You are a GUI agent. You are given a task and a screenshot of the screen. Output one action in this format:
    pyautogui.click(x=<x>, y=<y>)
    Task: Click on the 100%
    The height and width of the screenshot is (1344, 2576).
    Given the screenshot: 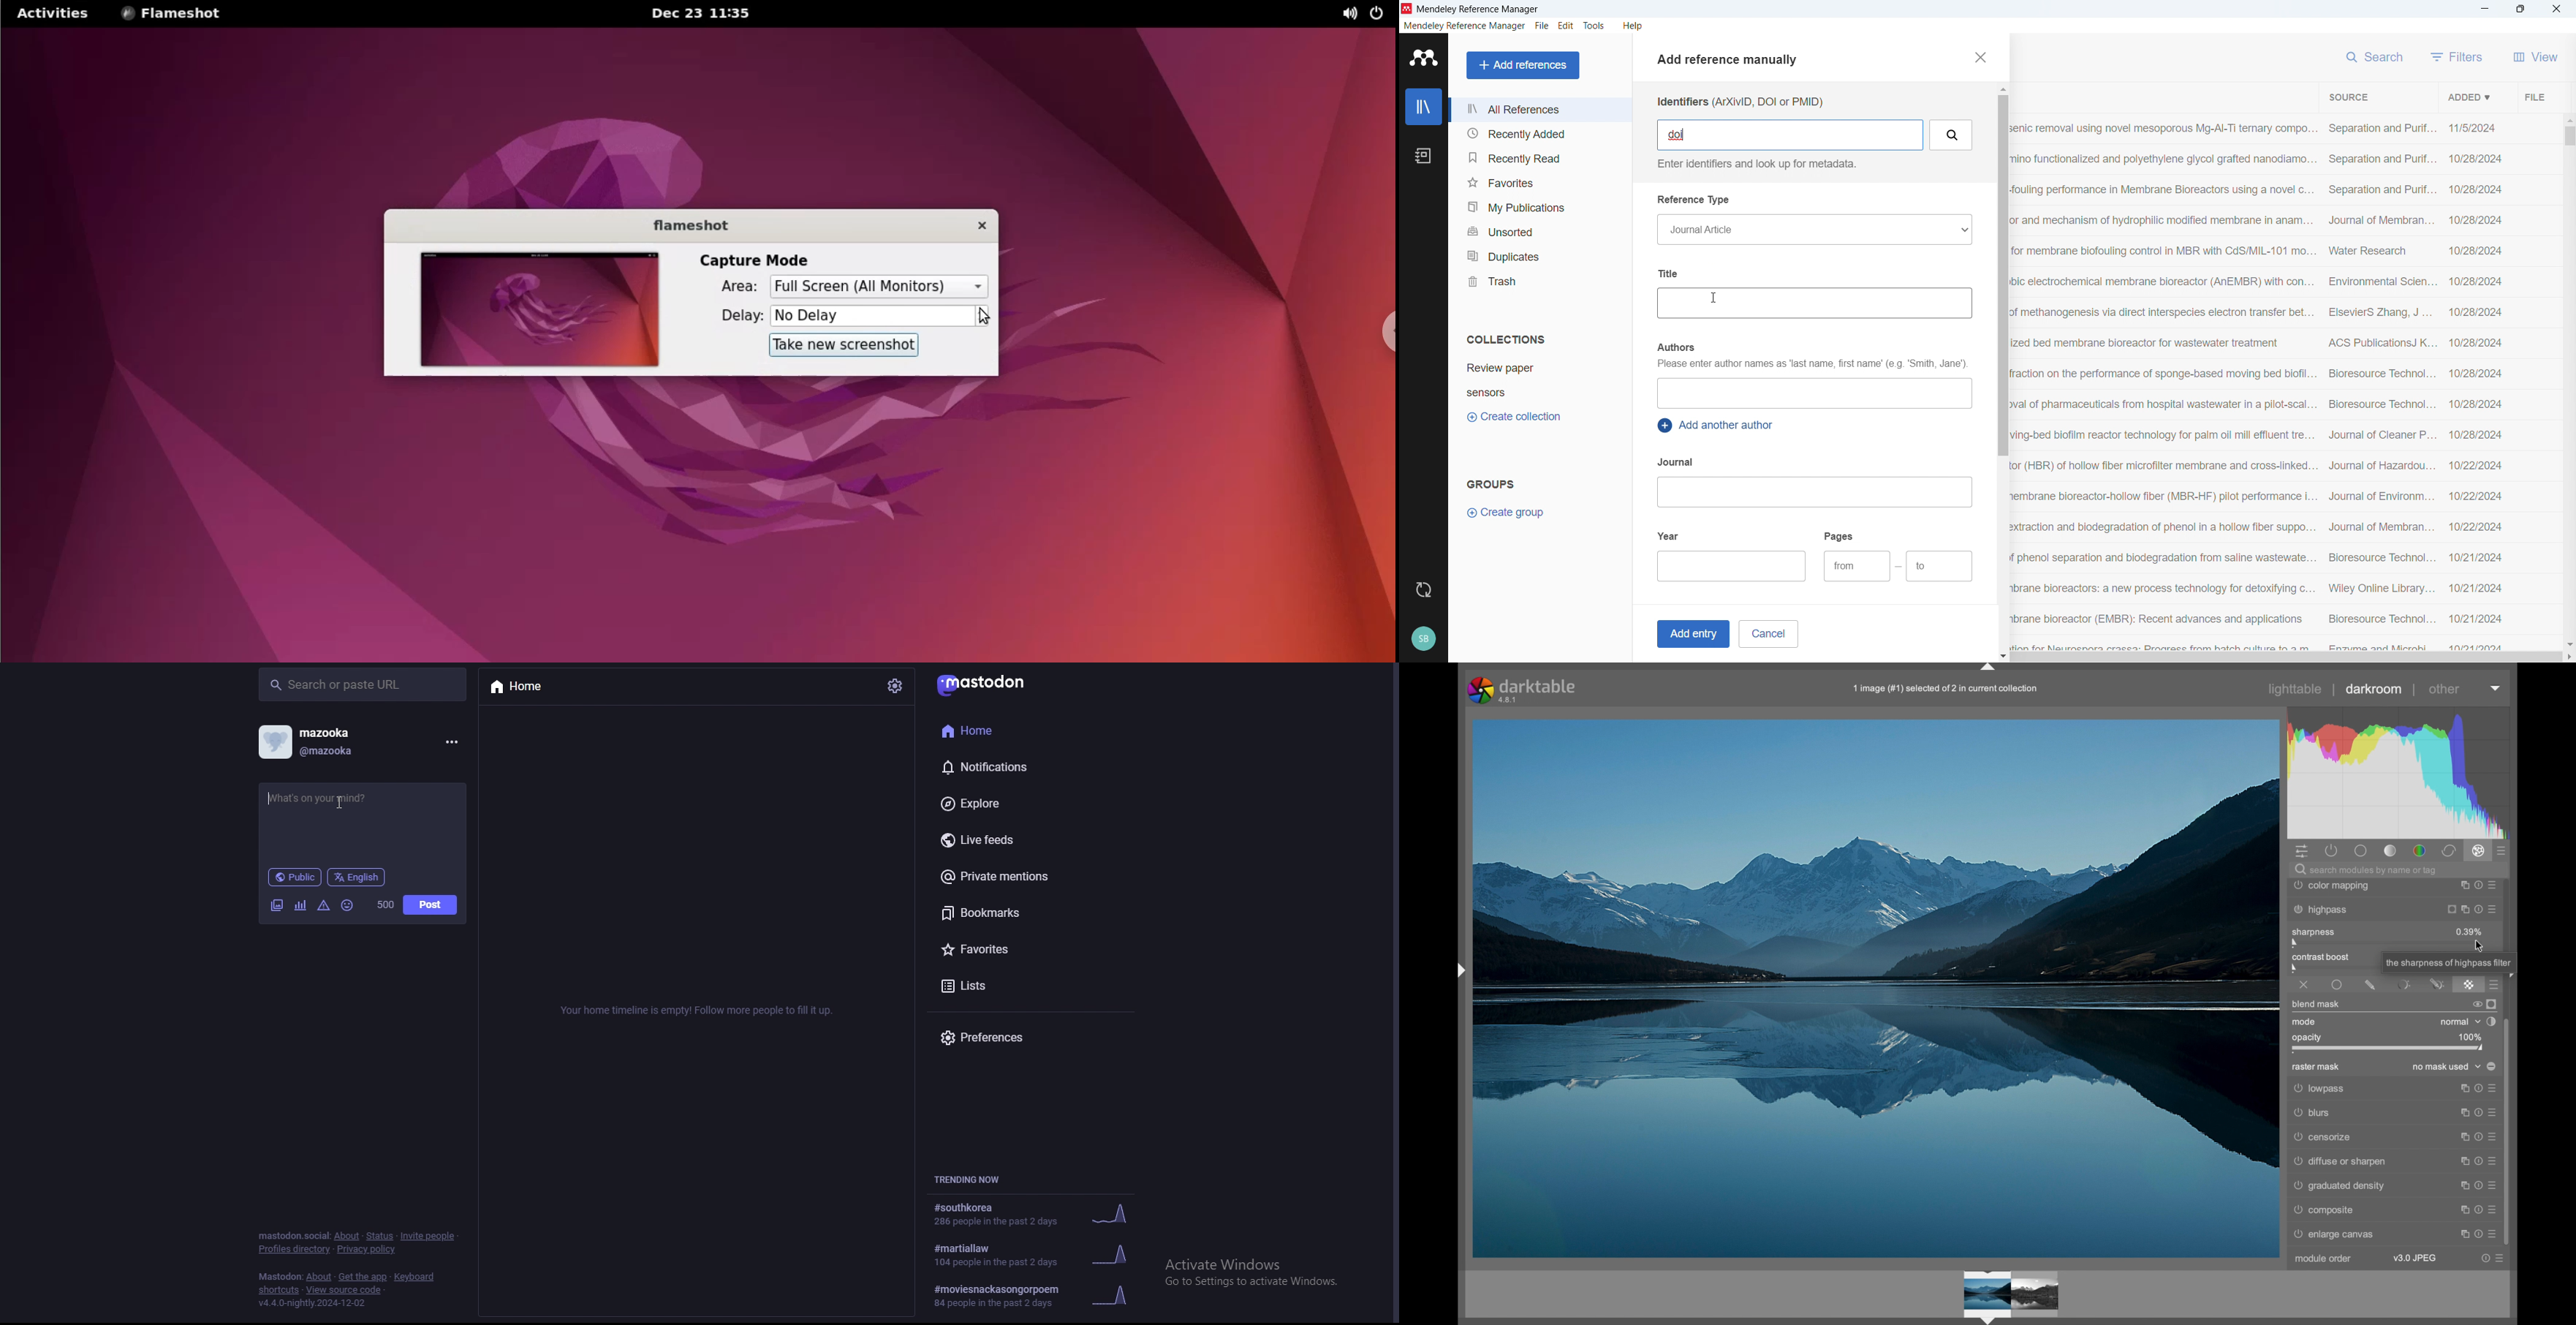 What is the action you would take?
    pyautogui.click(x=2469, y=1037)
    